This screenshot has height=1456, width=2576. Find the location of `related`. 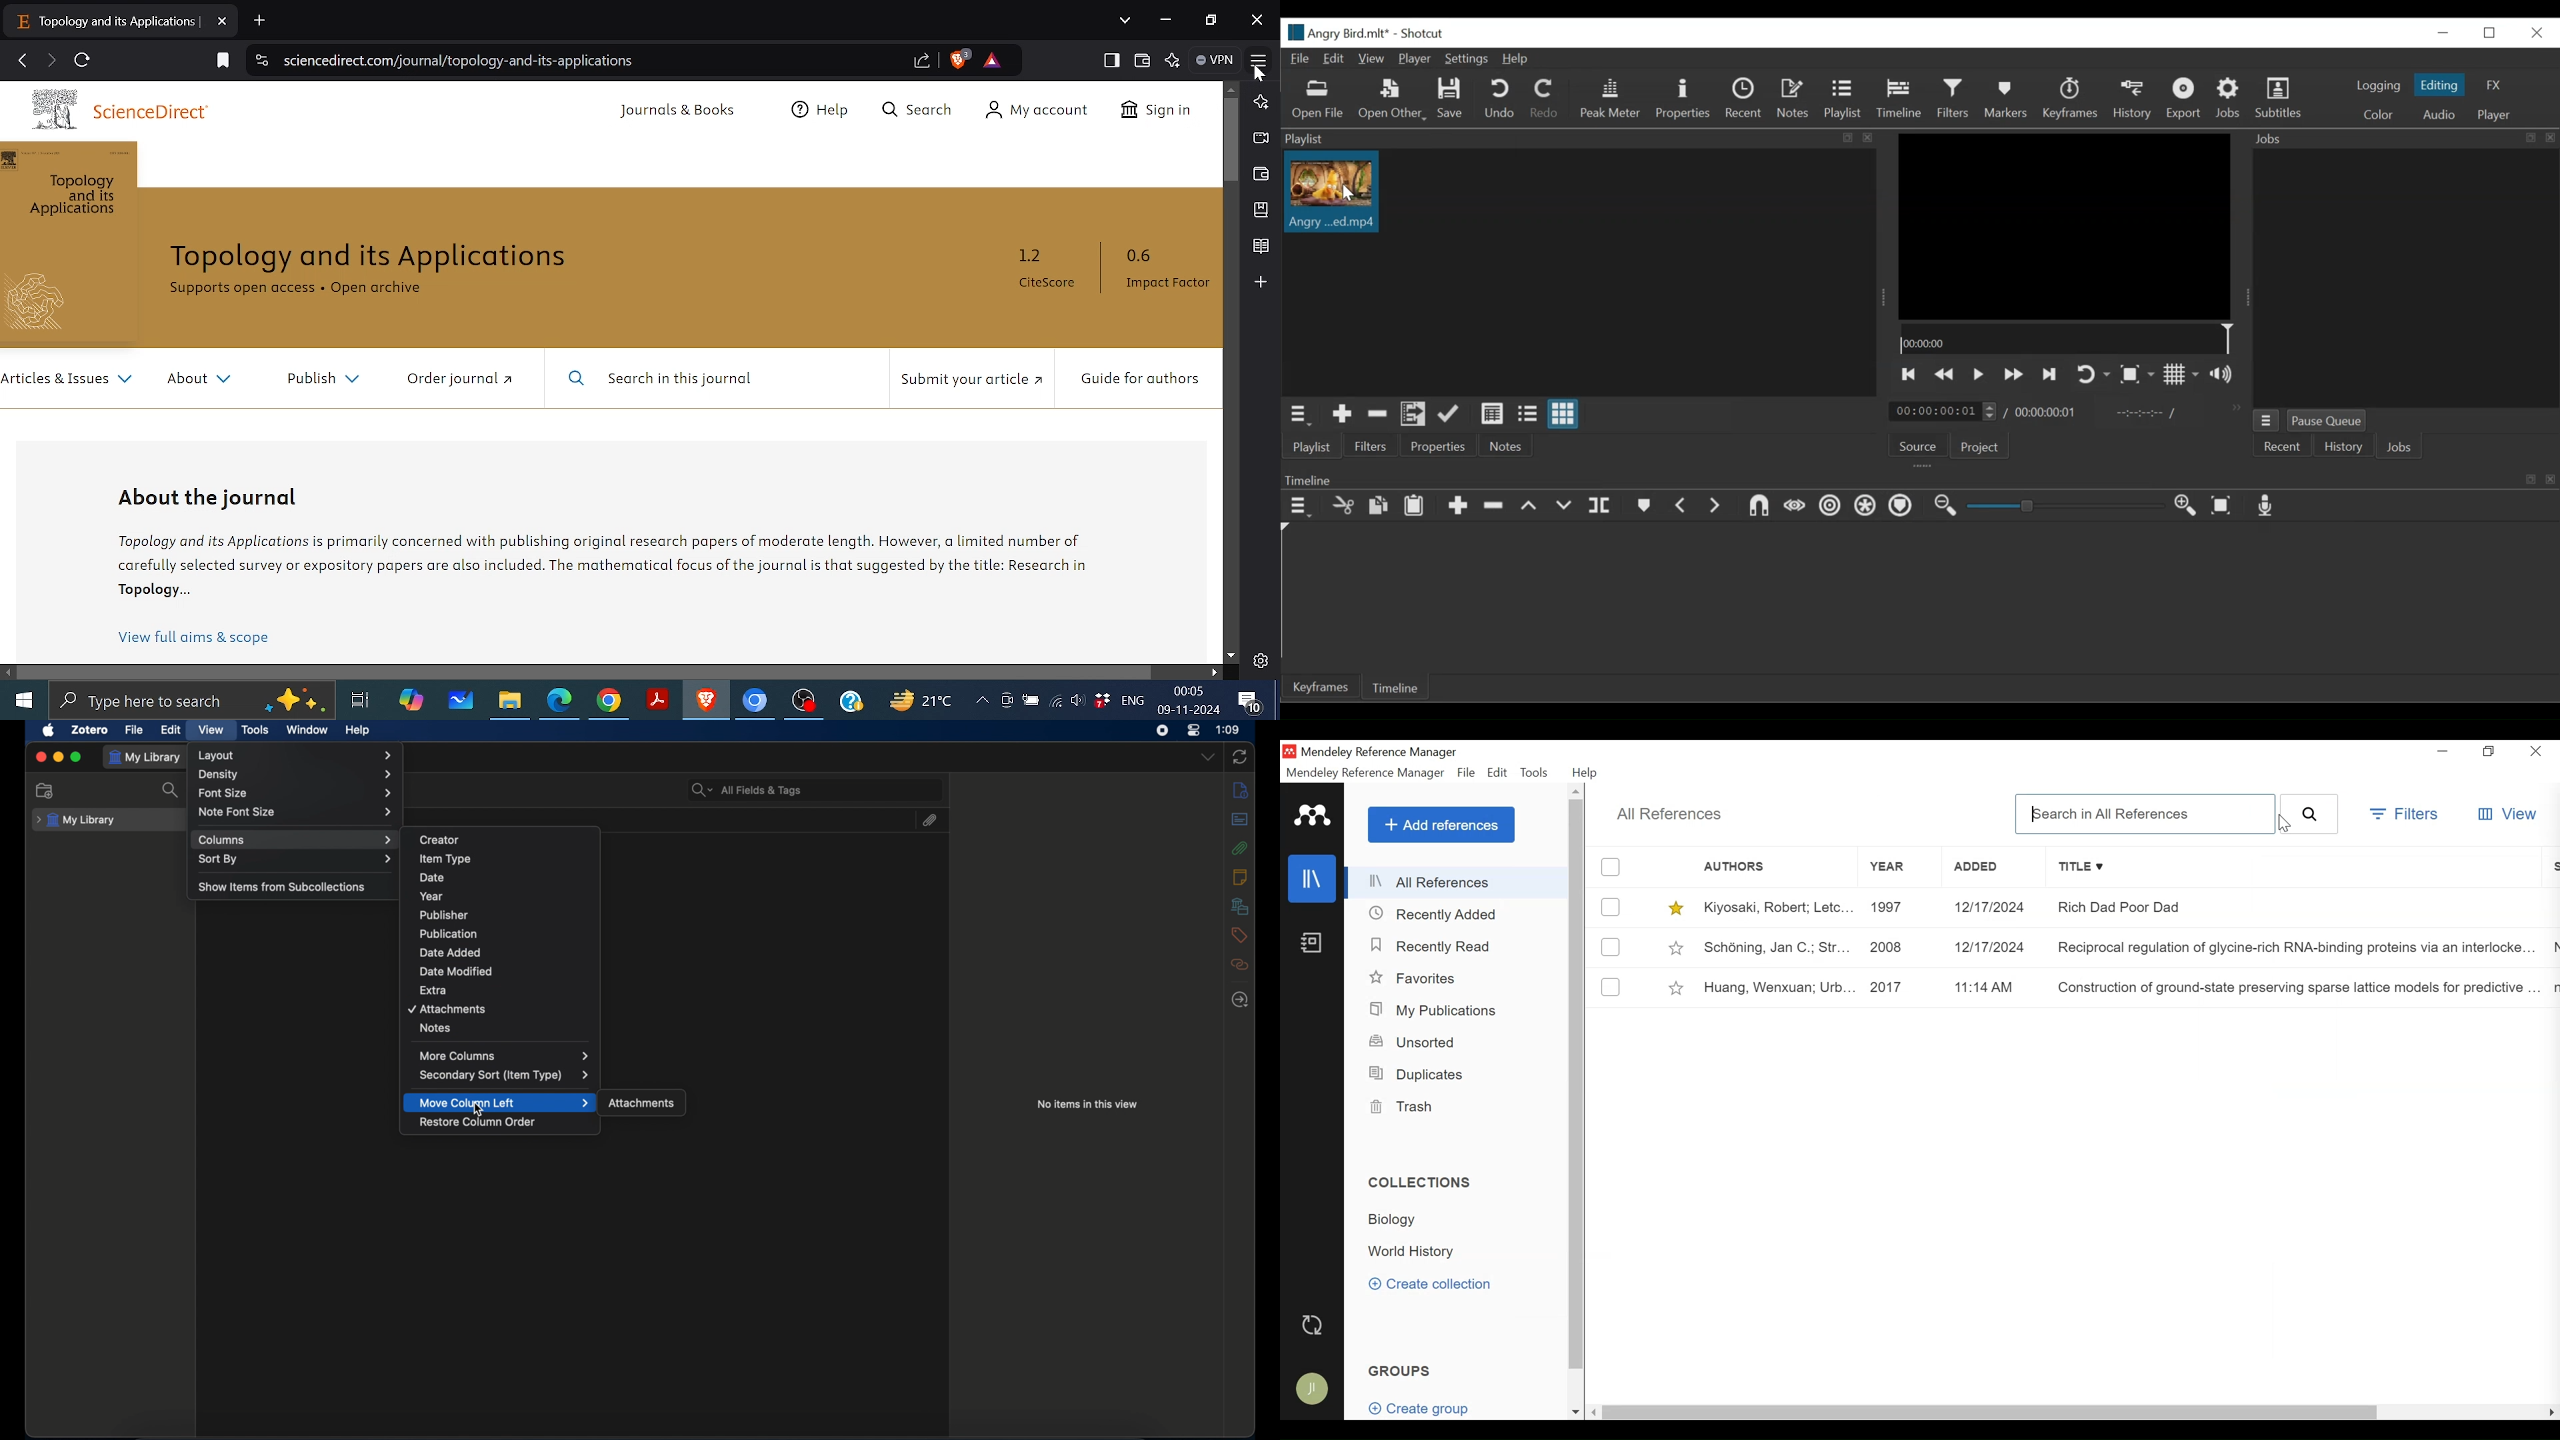

related is located at coordinates (1239, 964).